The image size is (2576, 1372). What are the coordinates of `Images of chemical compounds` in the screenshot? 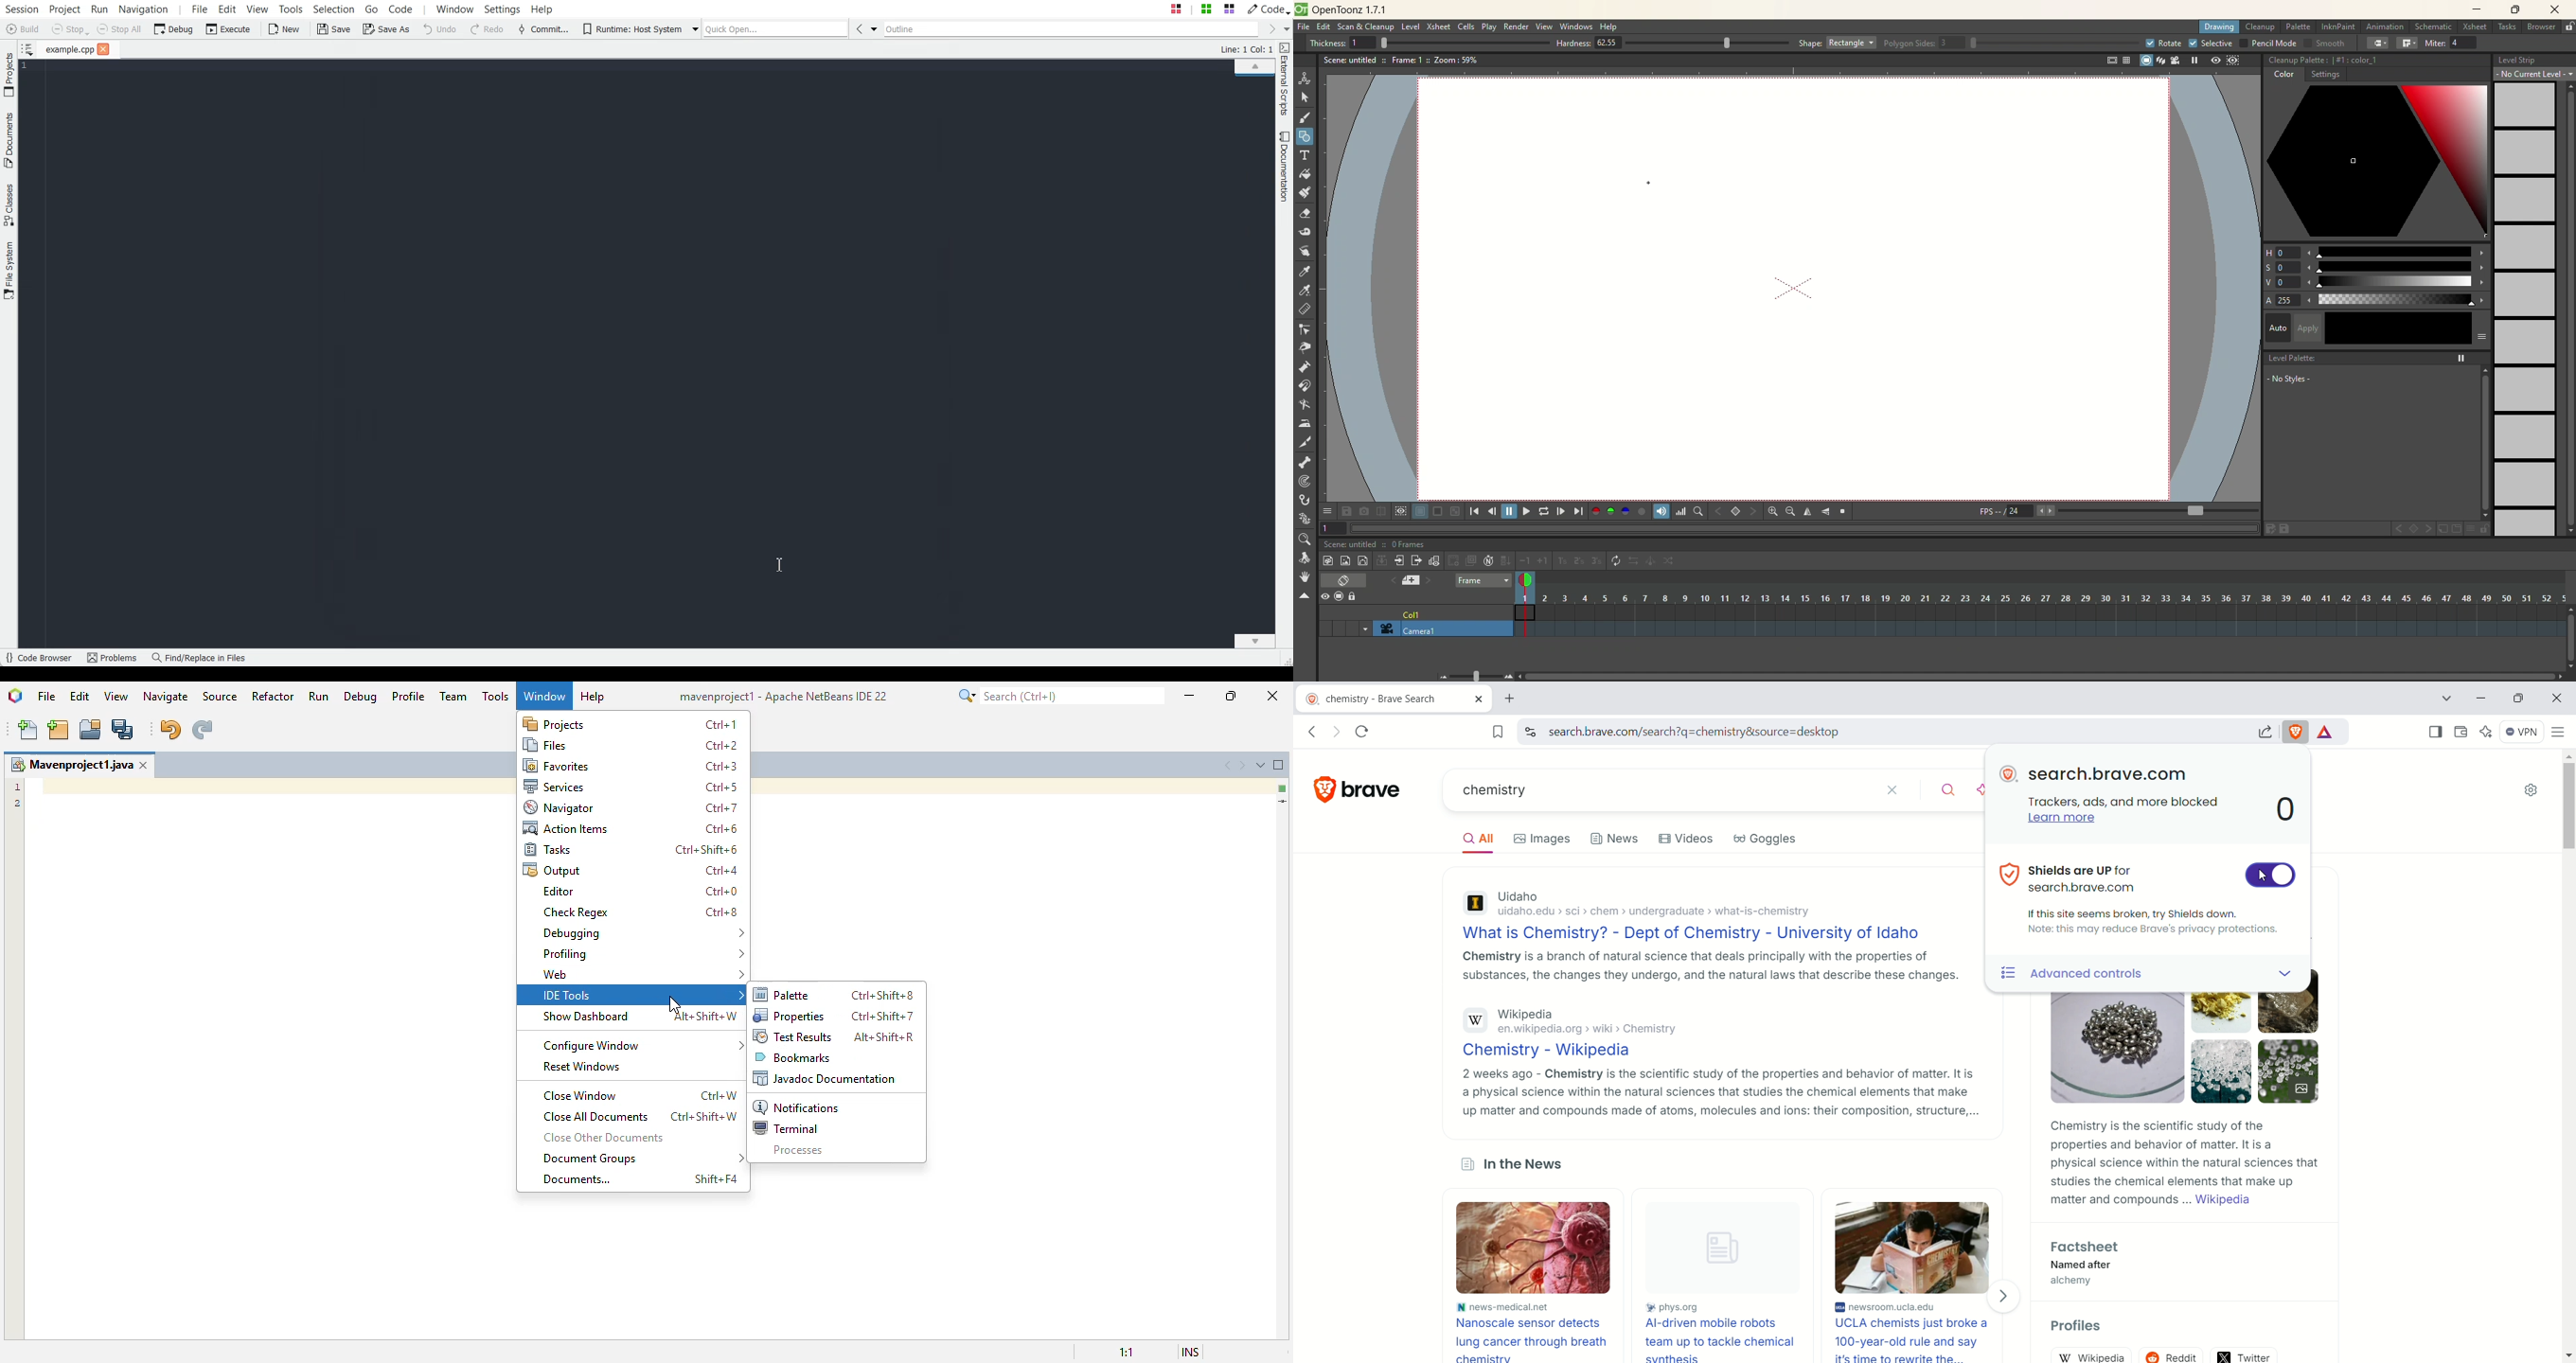 It's located at (2181, 1052).